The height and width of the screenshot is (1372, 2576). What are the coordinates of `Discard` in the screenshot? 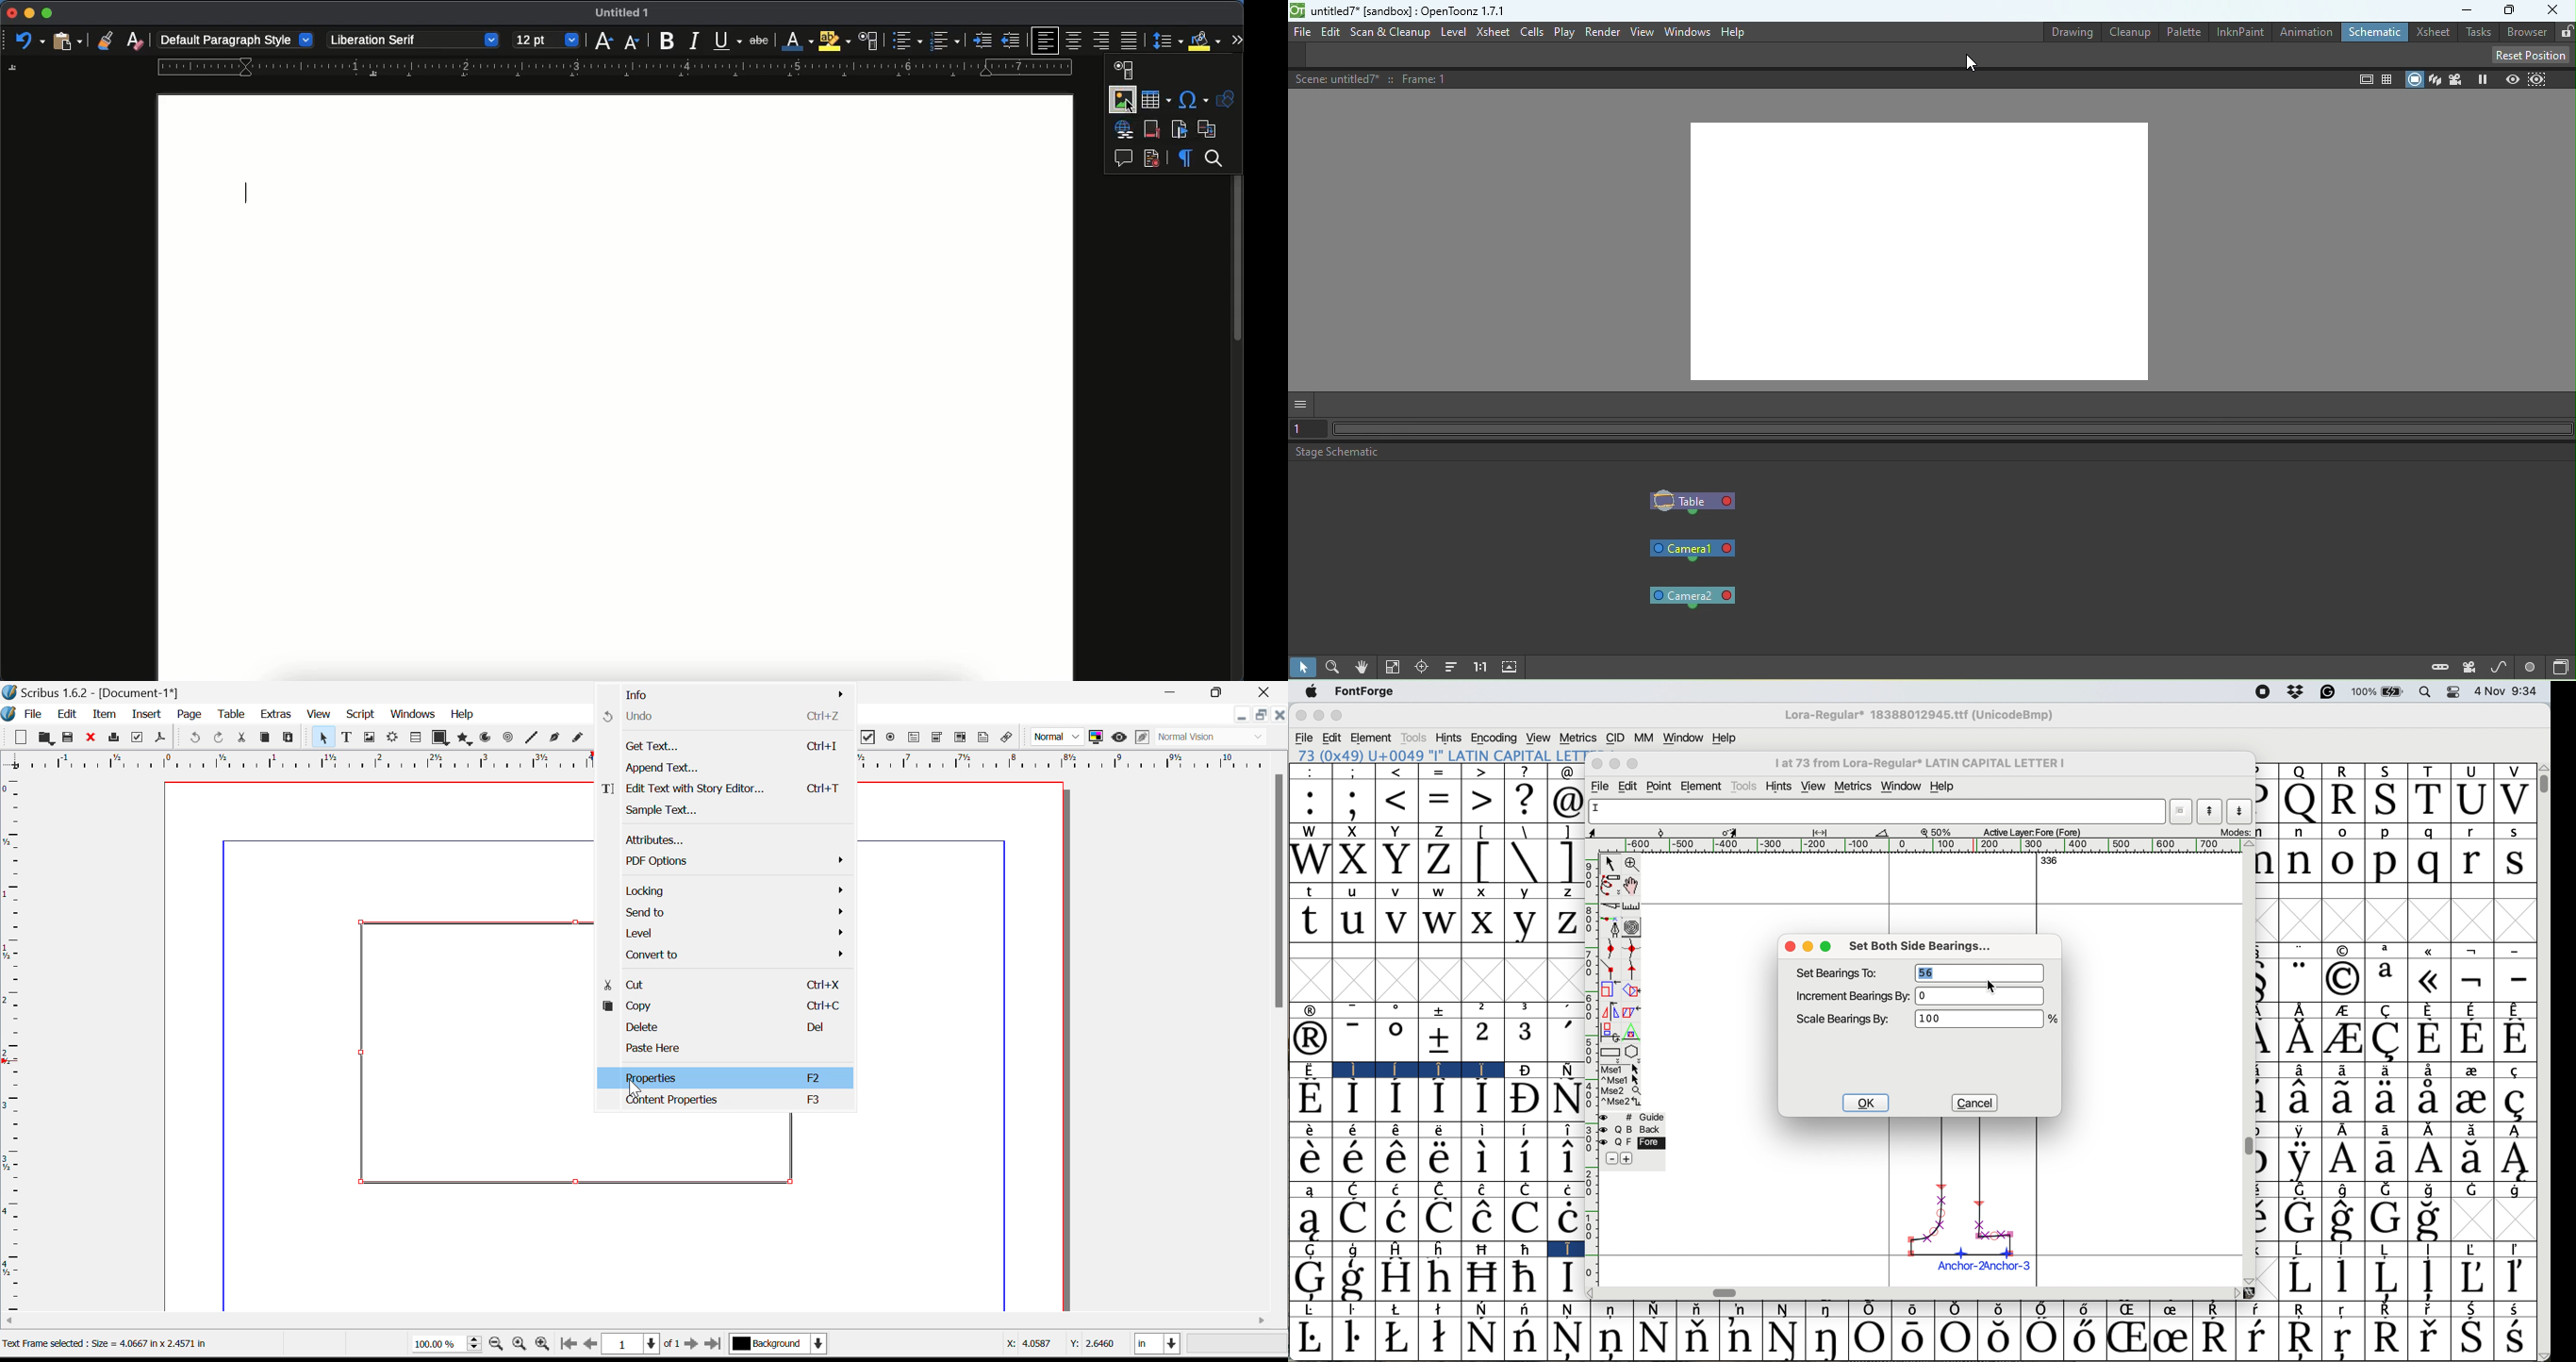 It's located at (91, 738).